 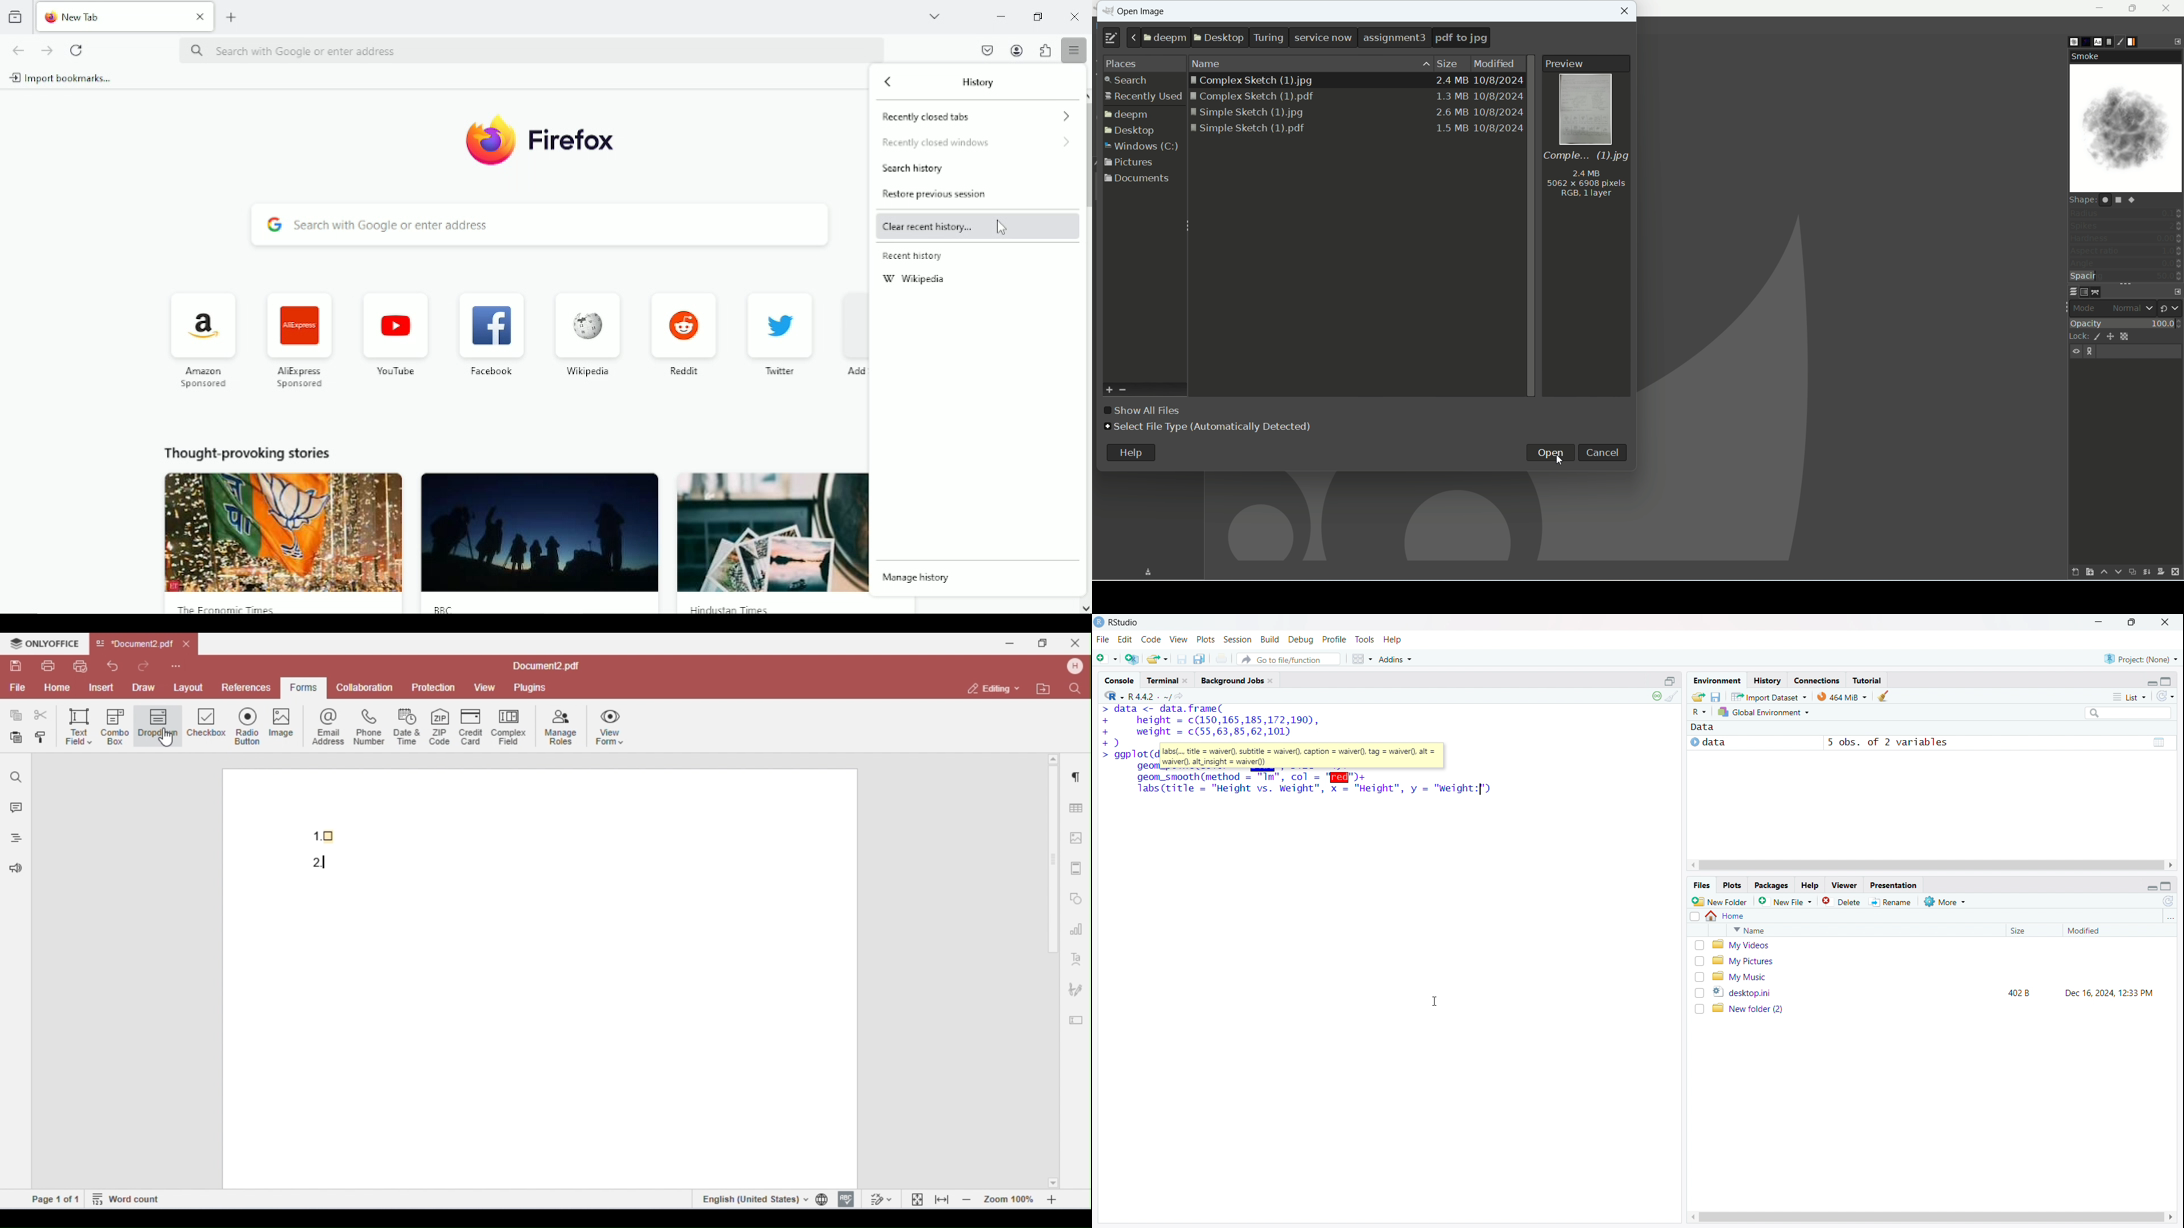 I want to click on tutorial, so click(x=1867, y=680).